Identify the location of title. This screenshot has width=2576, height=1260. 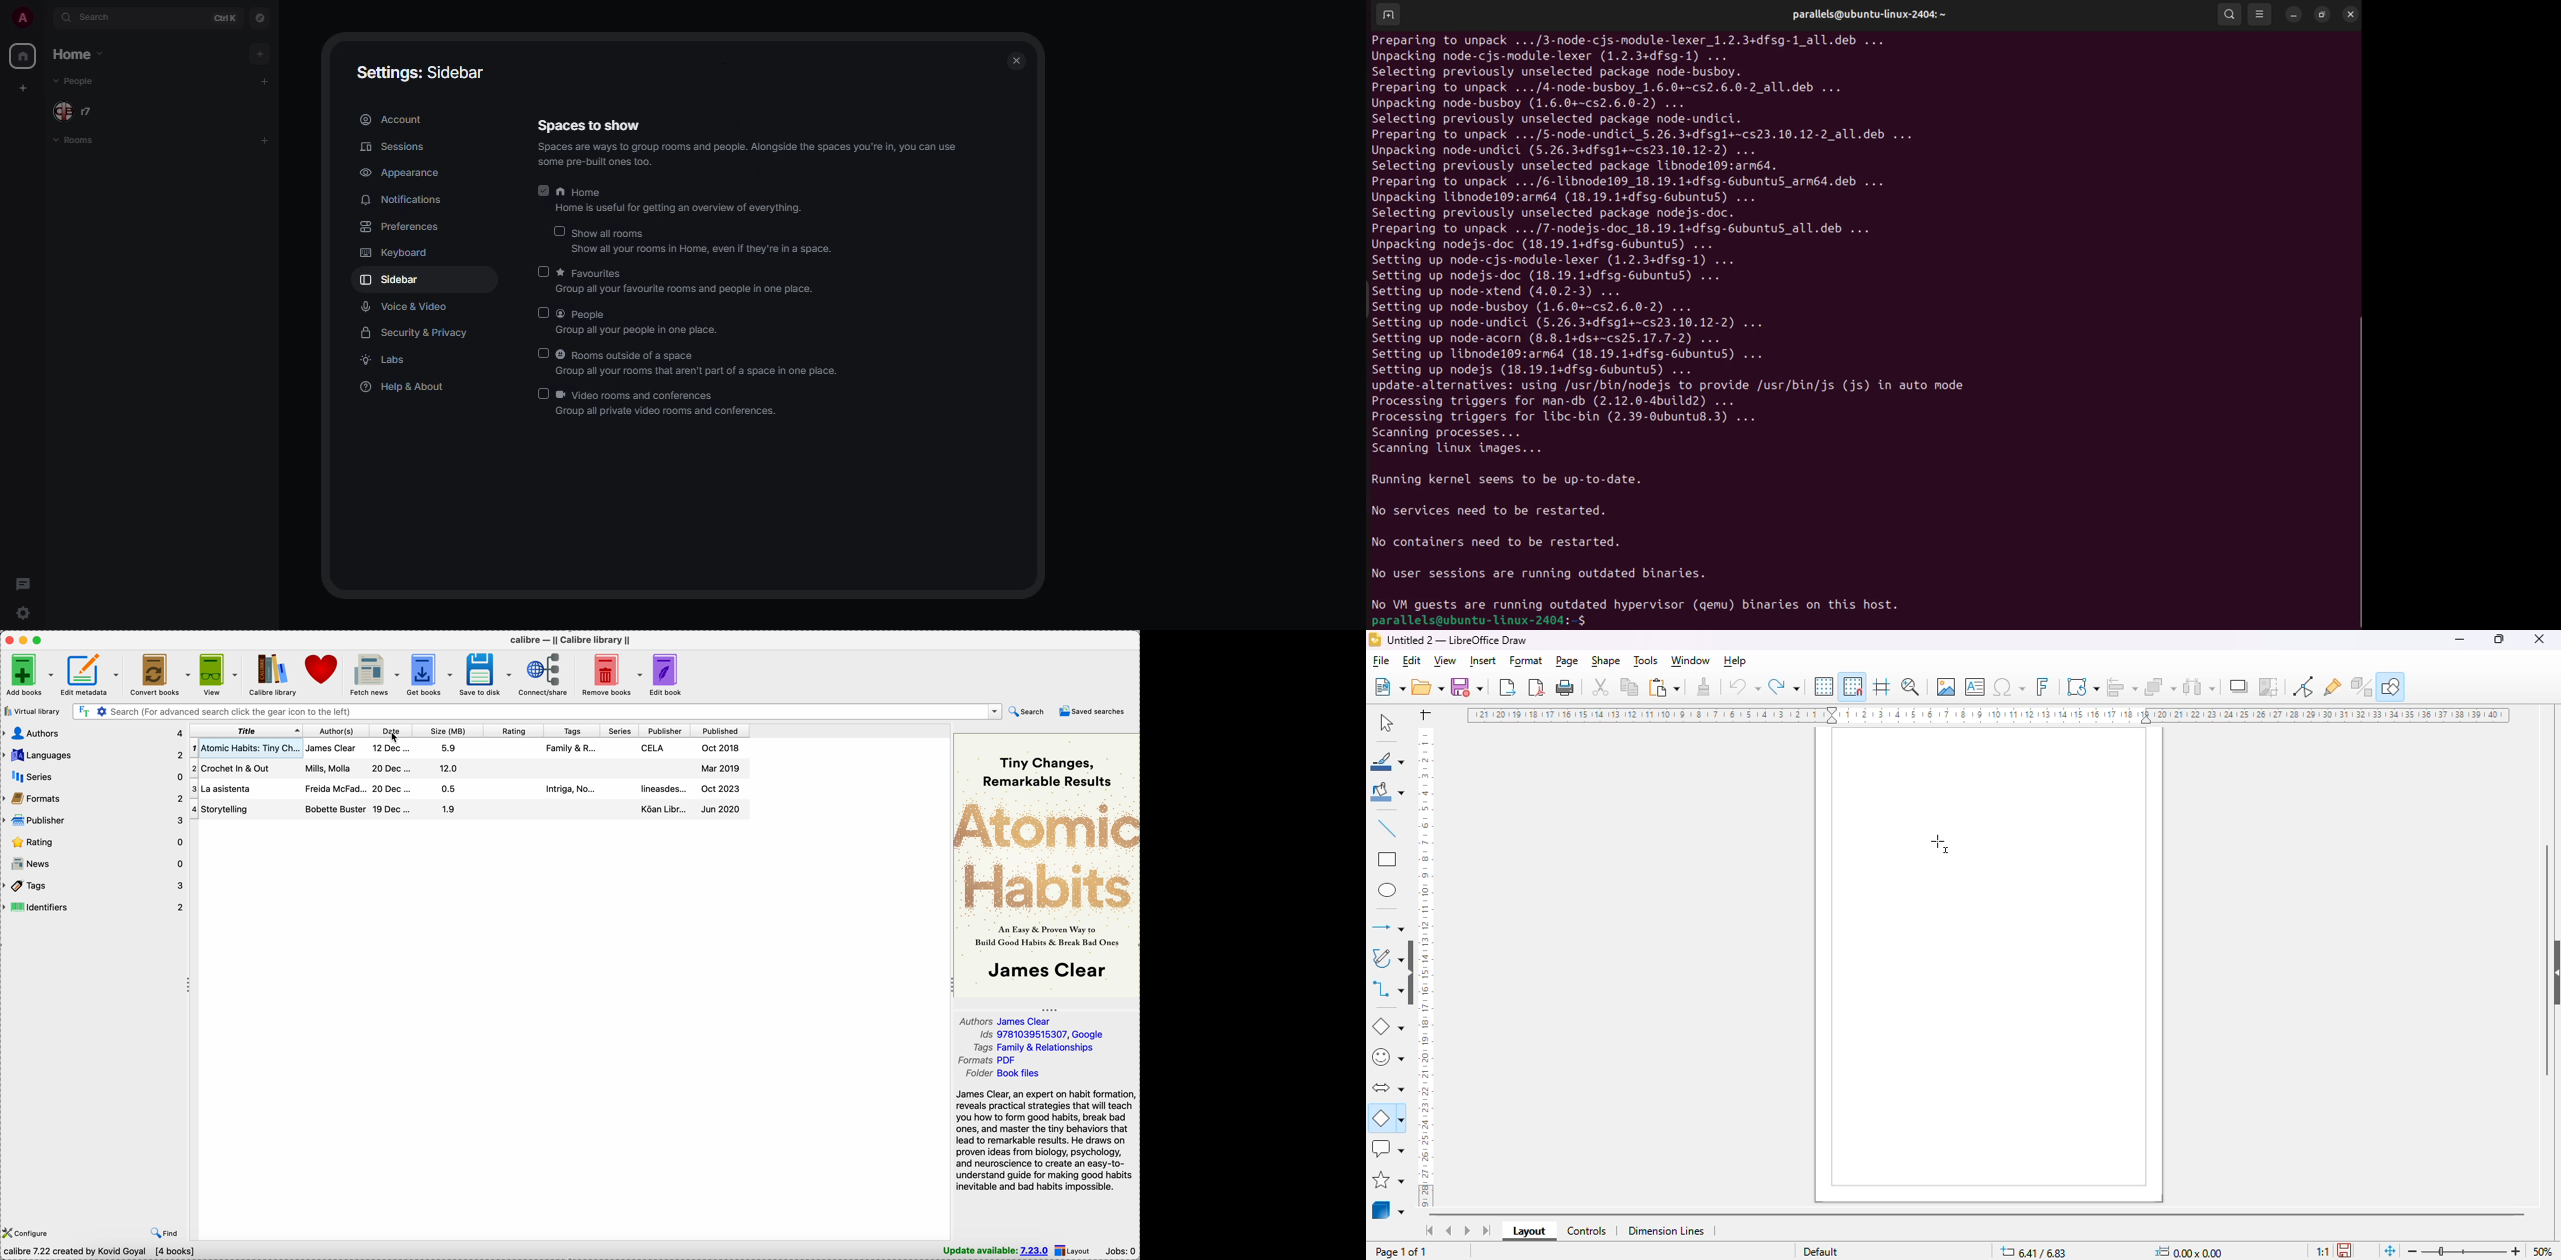
(246, 732).